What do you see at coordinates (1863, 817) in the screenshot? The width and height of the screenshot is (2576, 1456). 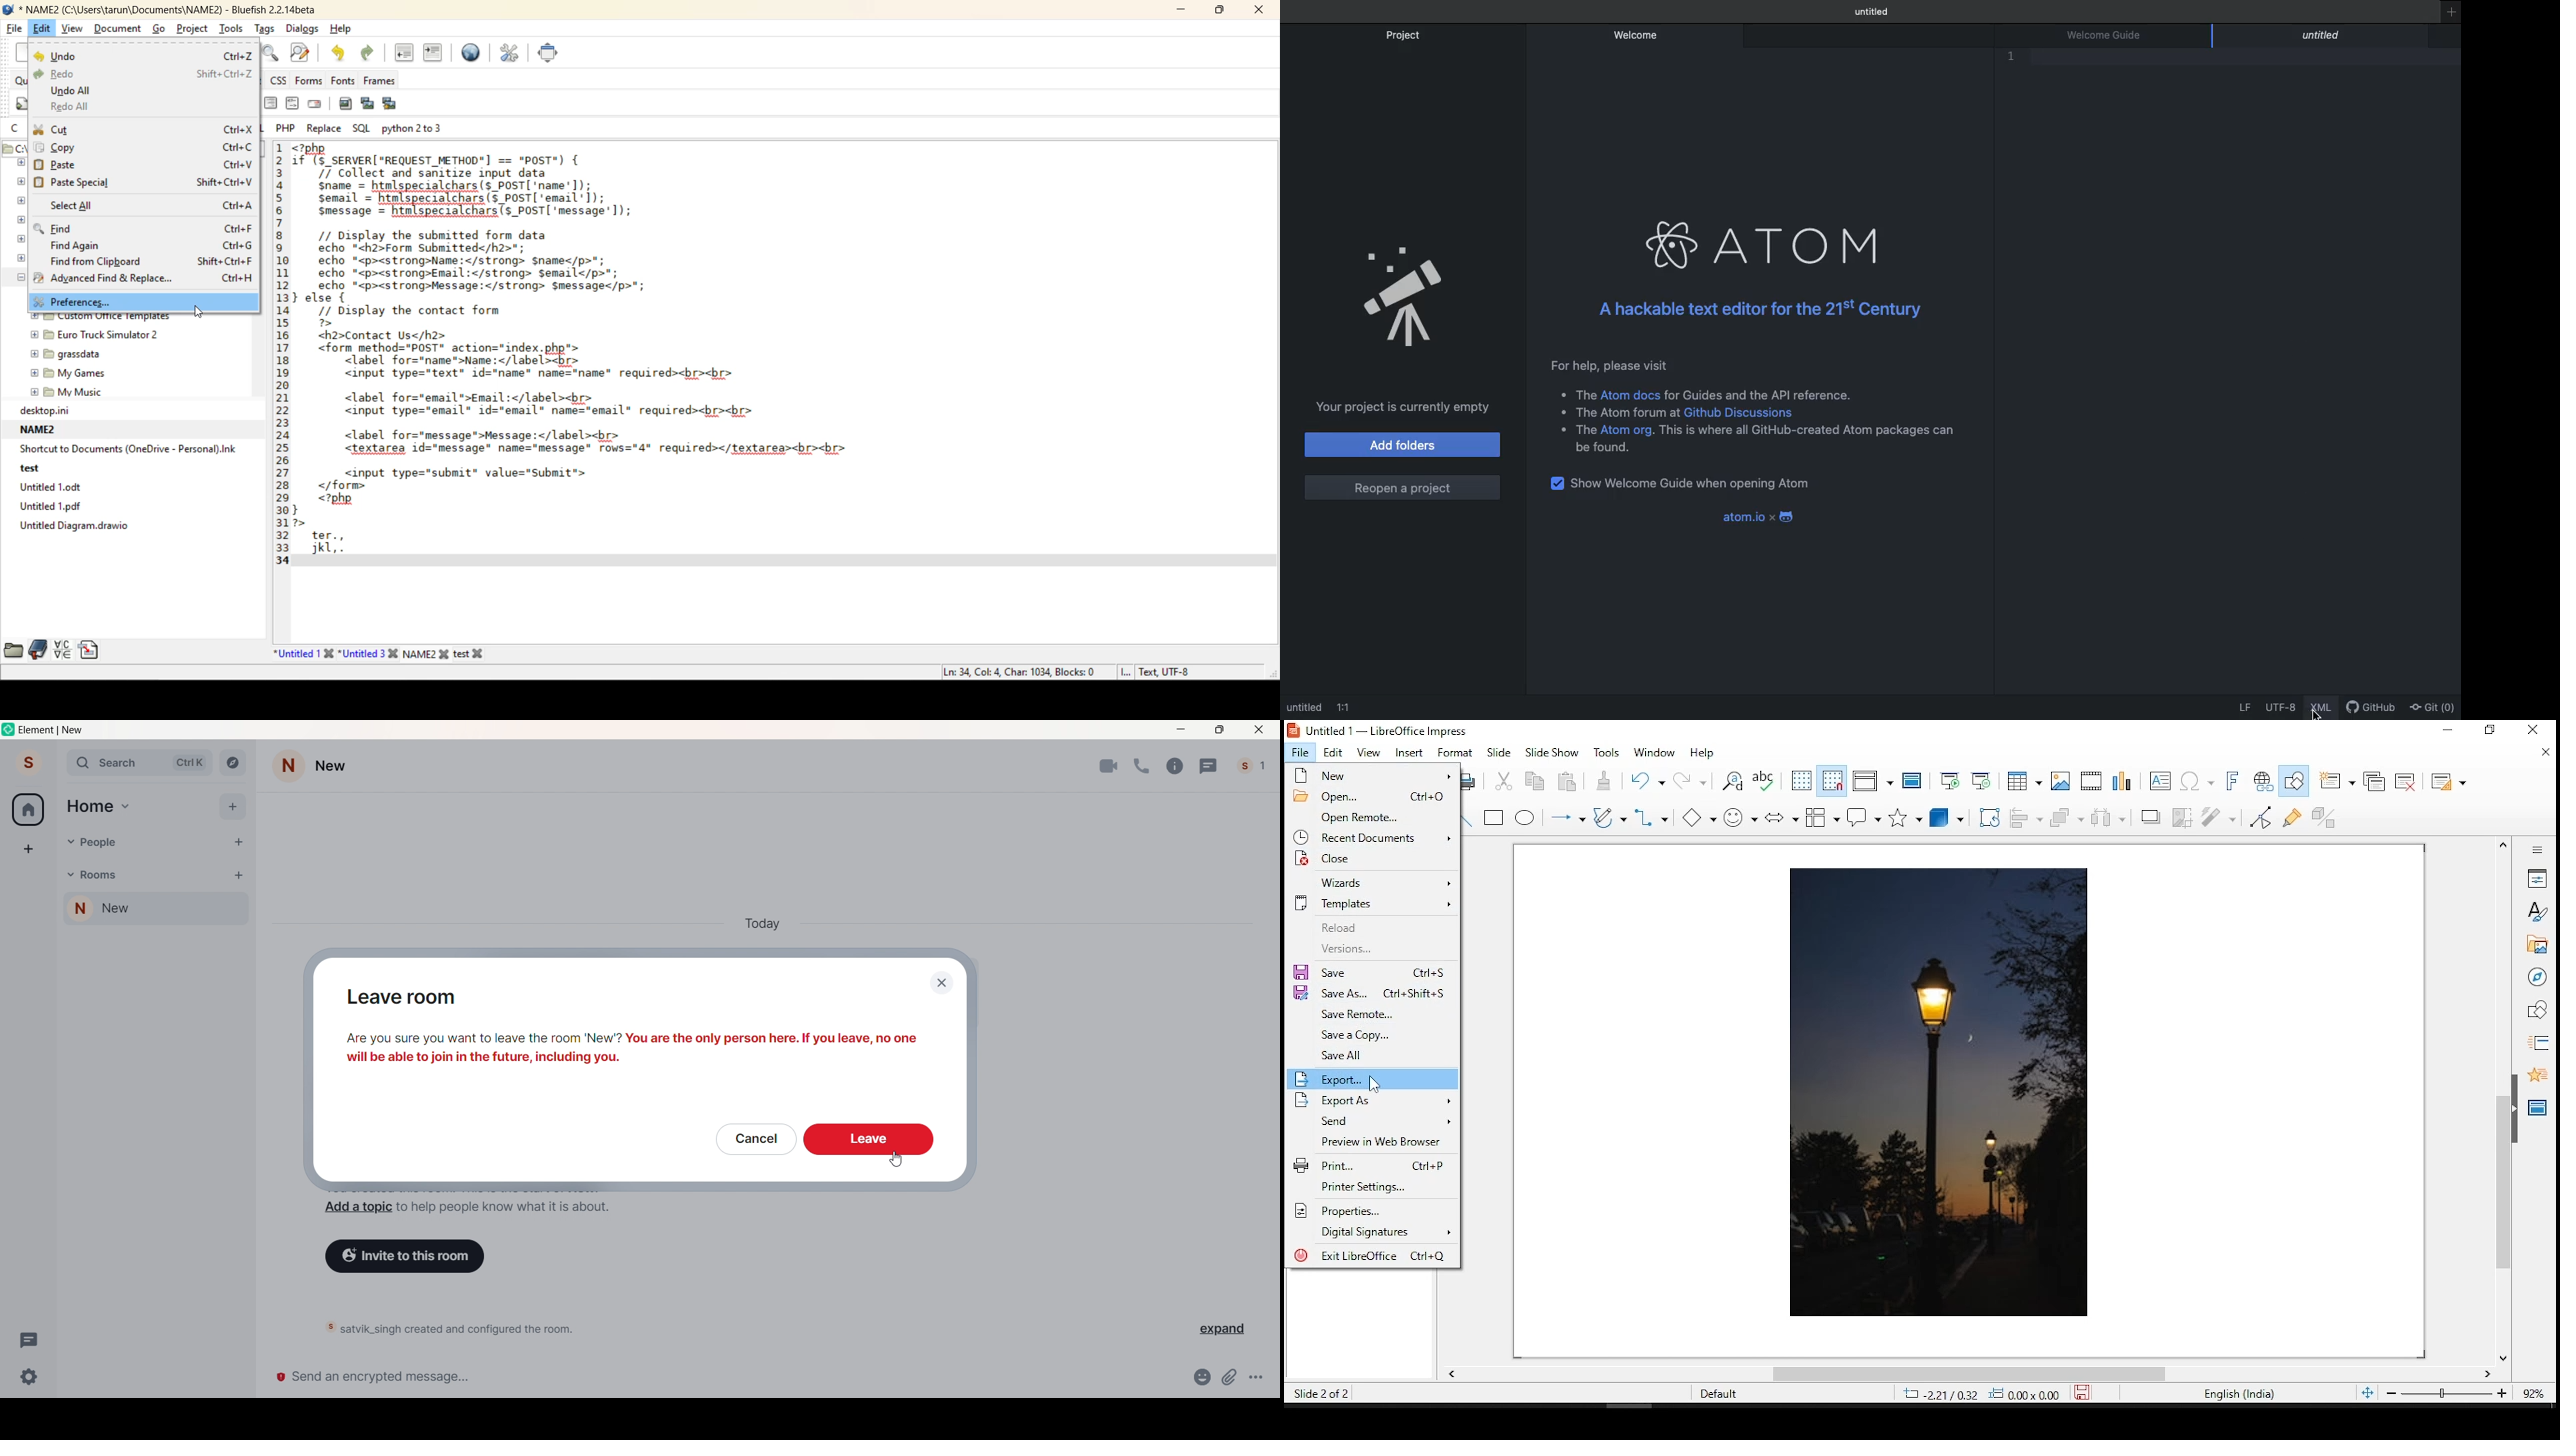 I see `callout shapes` at bounding box center [1863, 817].